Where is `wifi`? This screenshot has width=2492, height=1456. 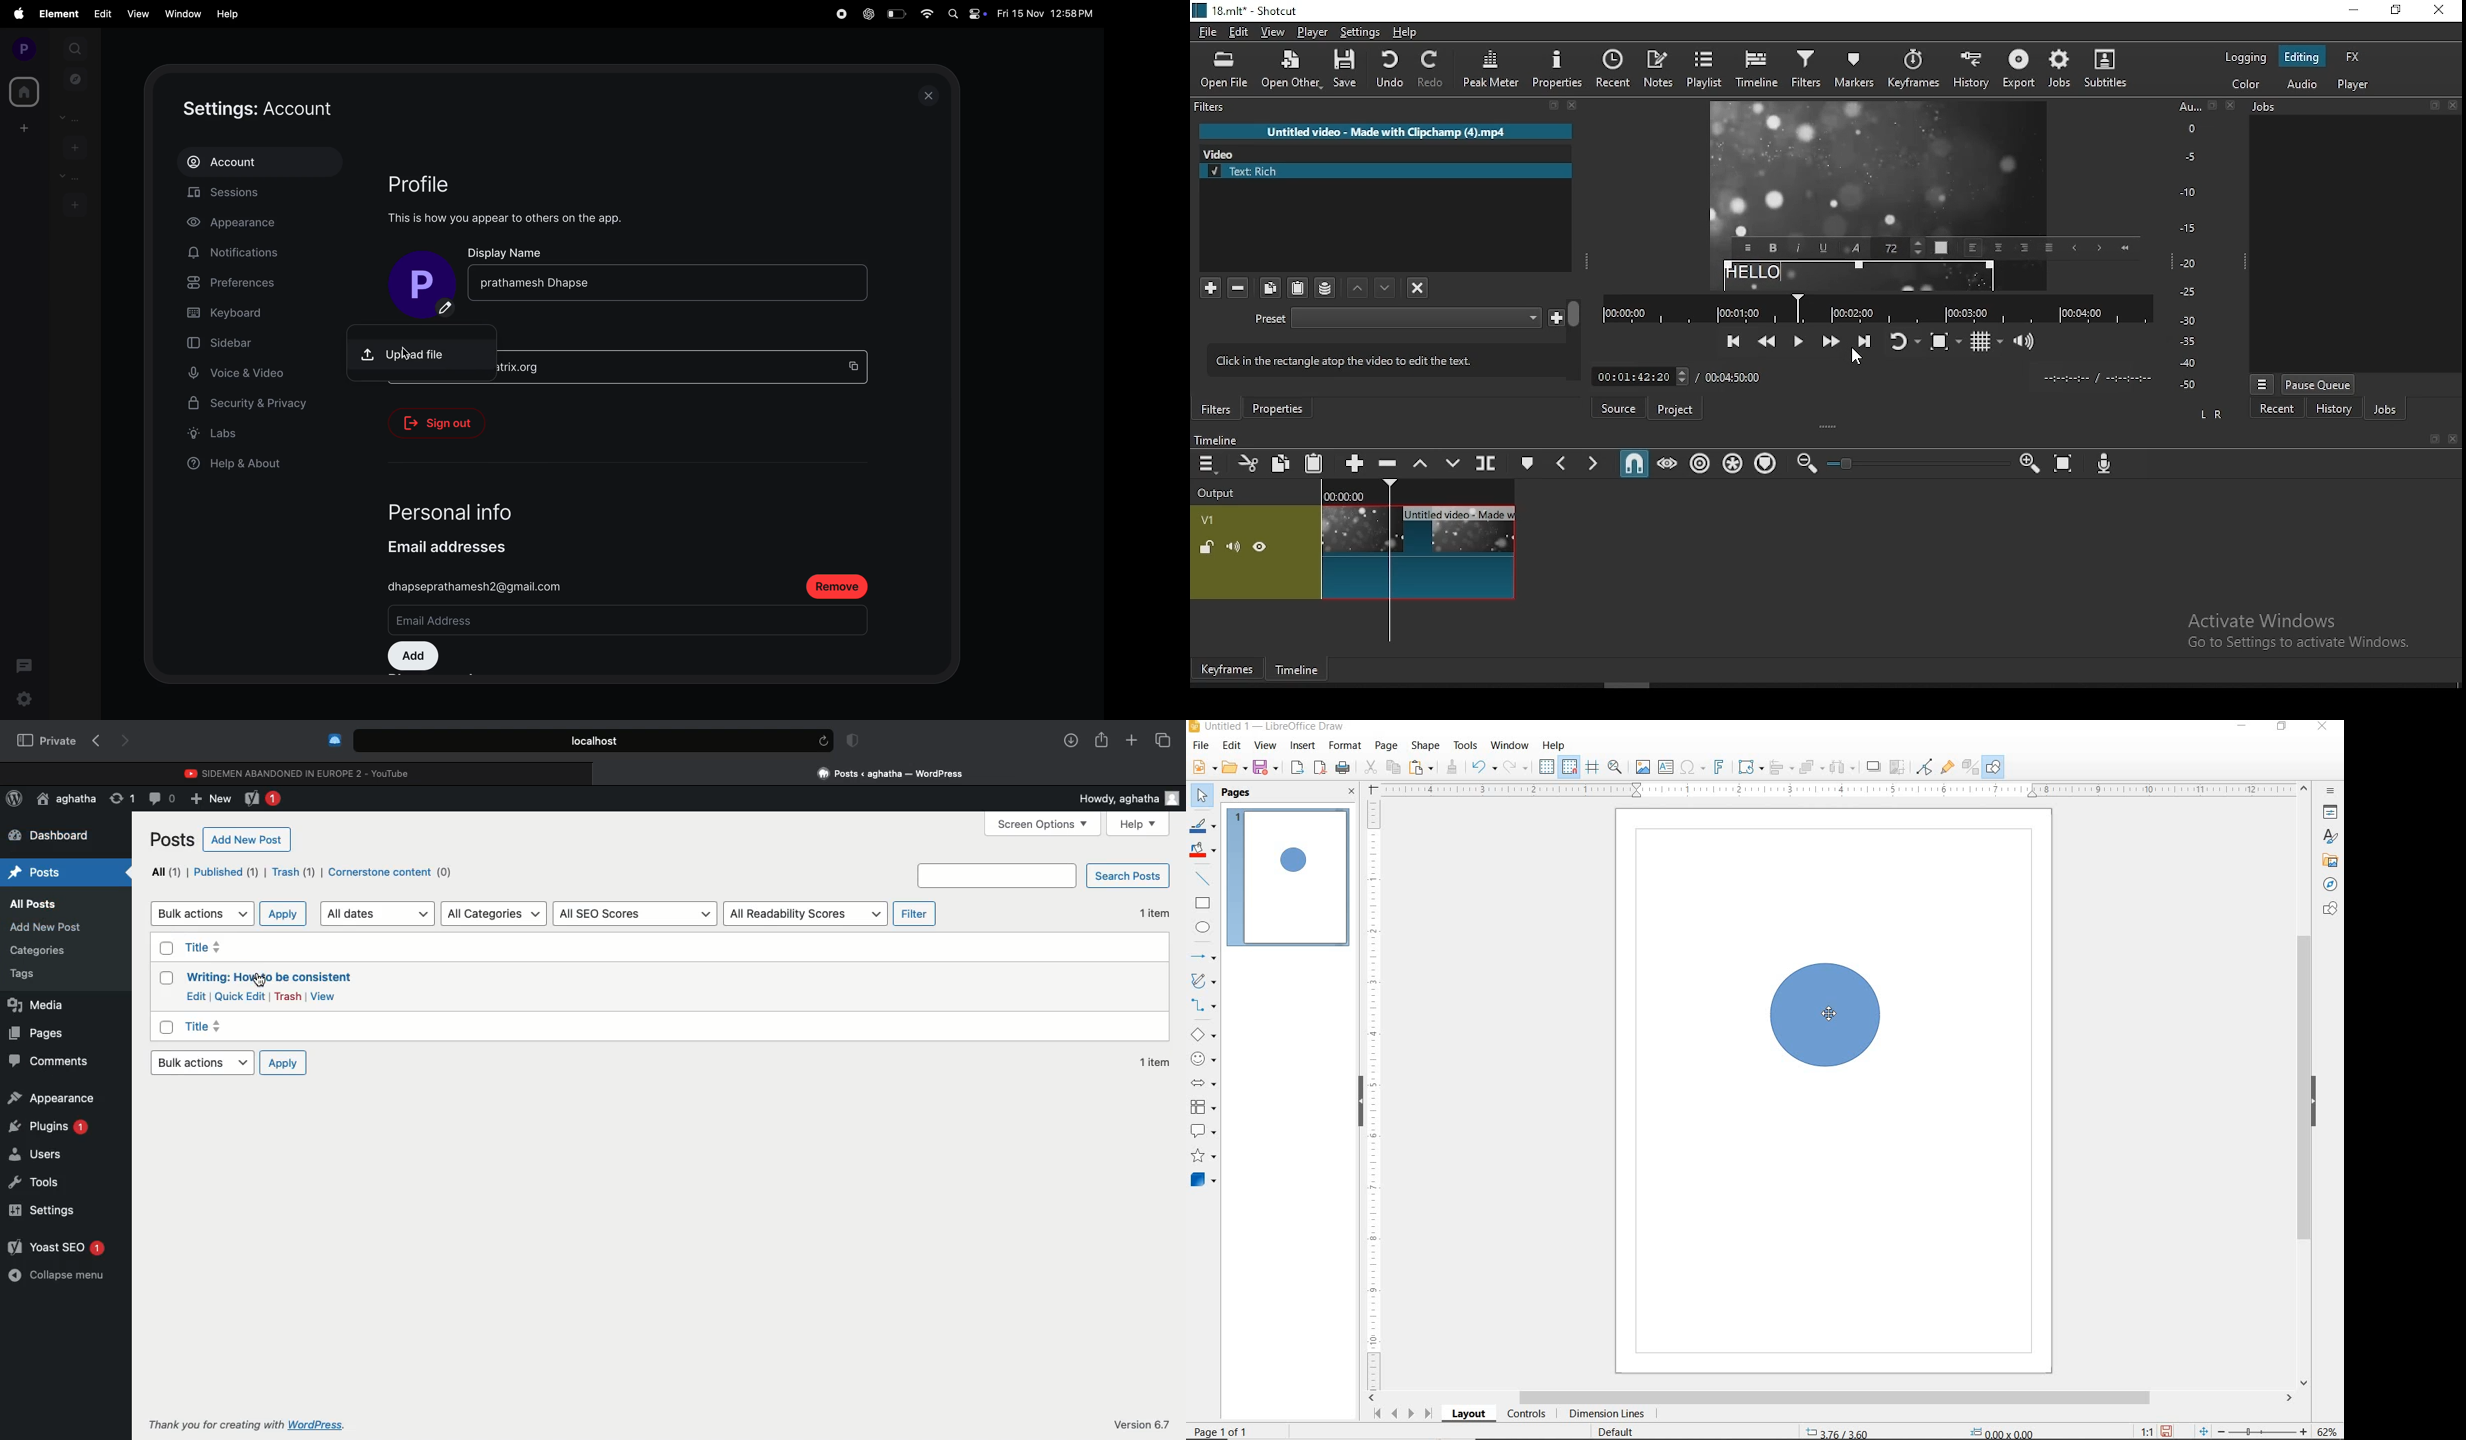
wifi is located at coordinates (928, 14).